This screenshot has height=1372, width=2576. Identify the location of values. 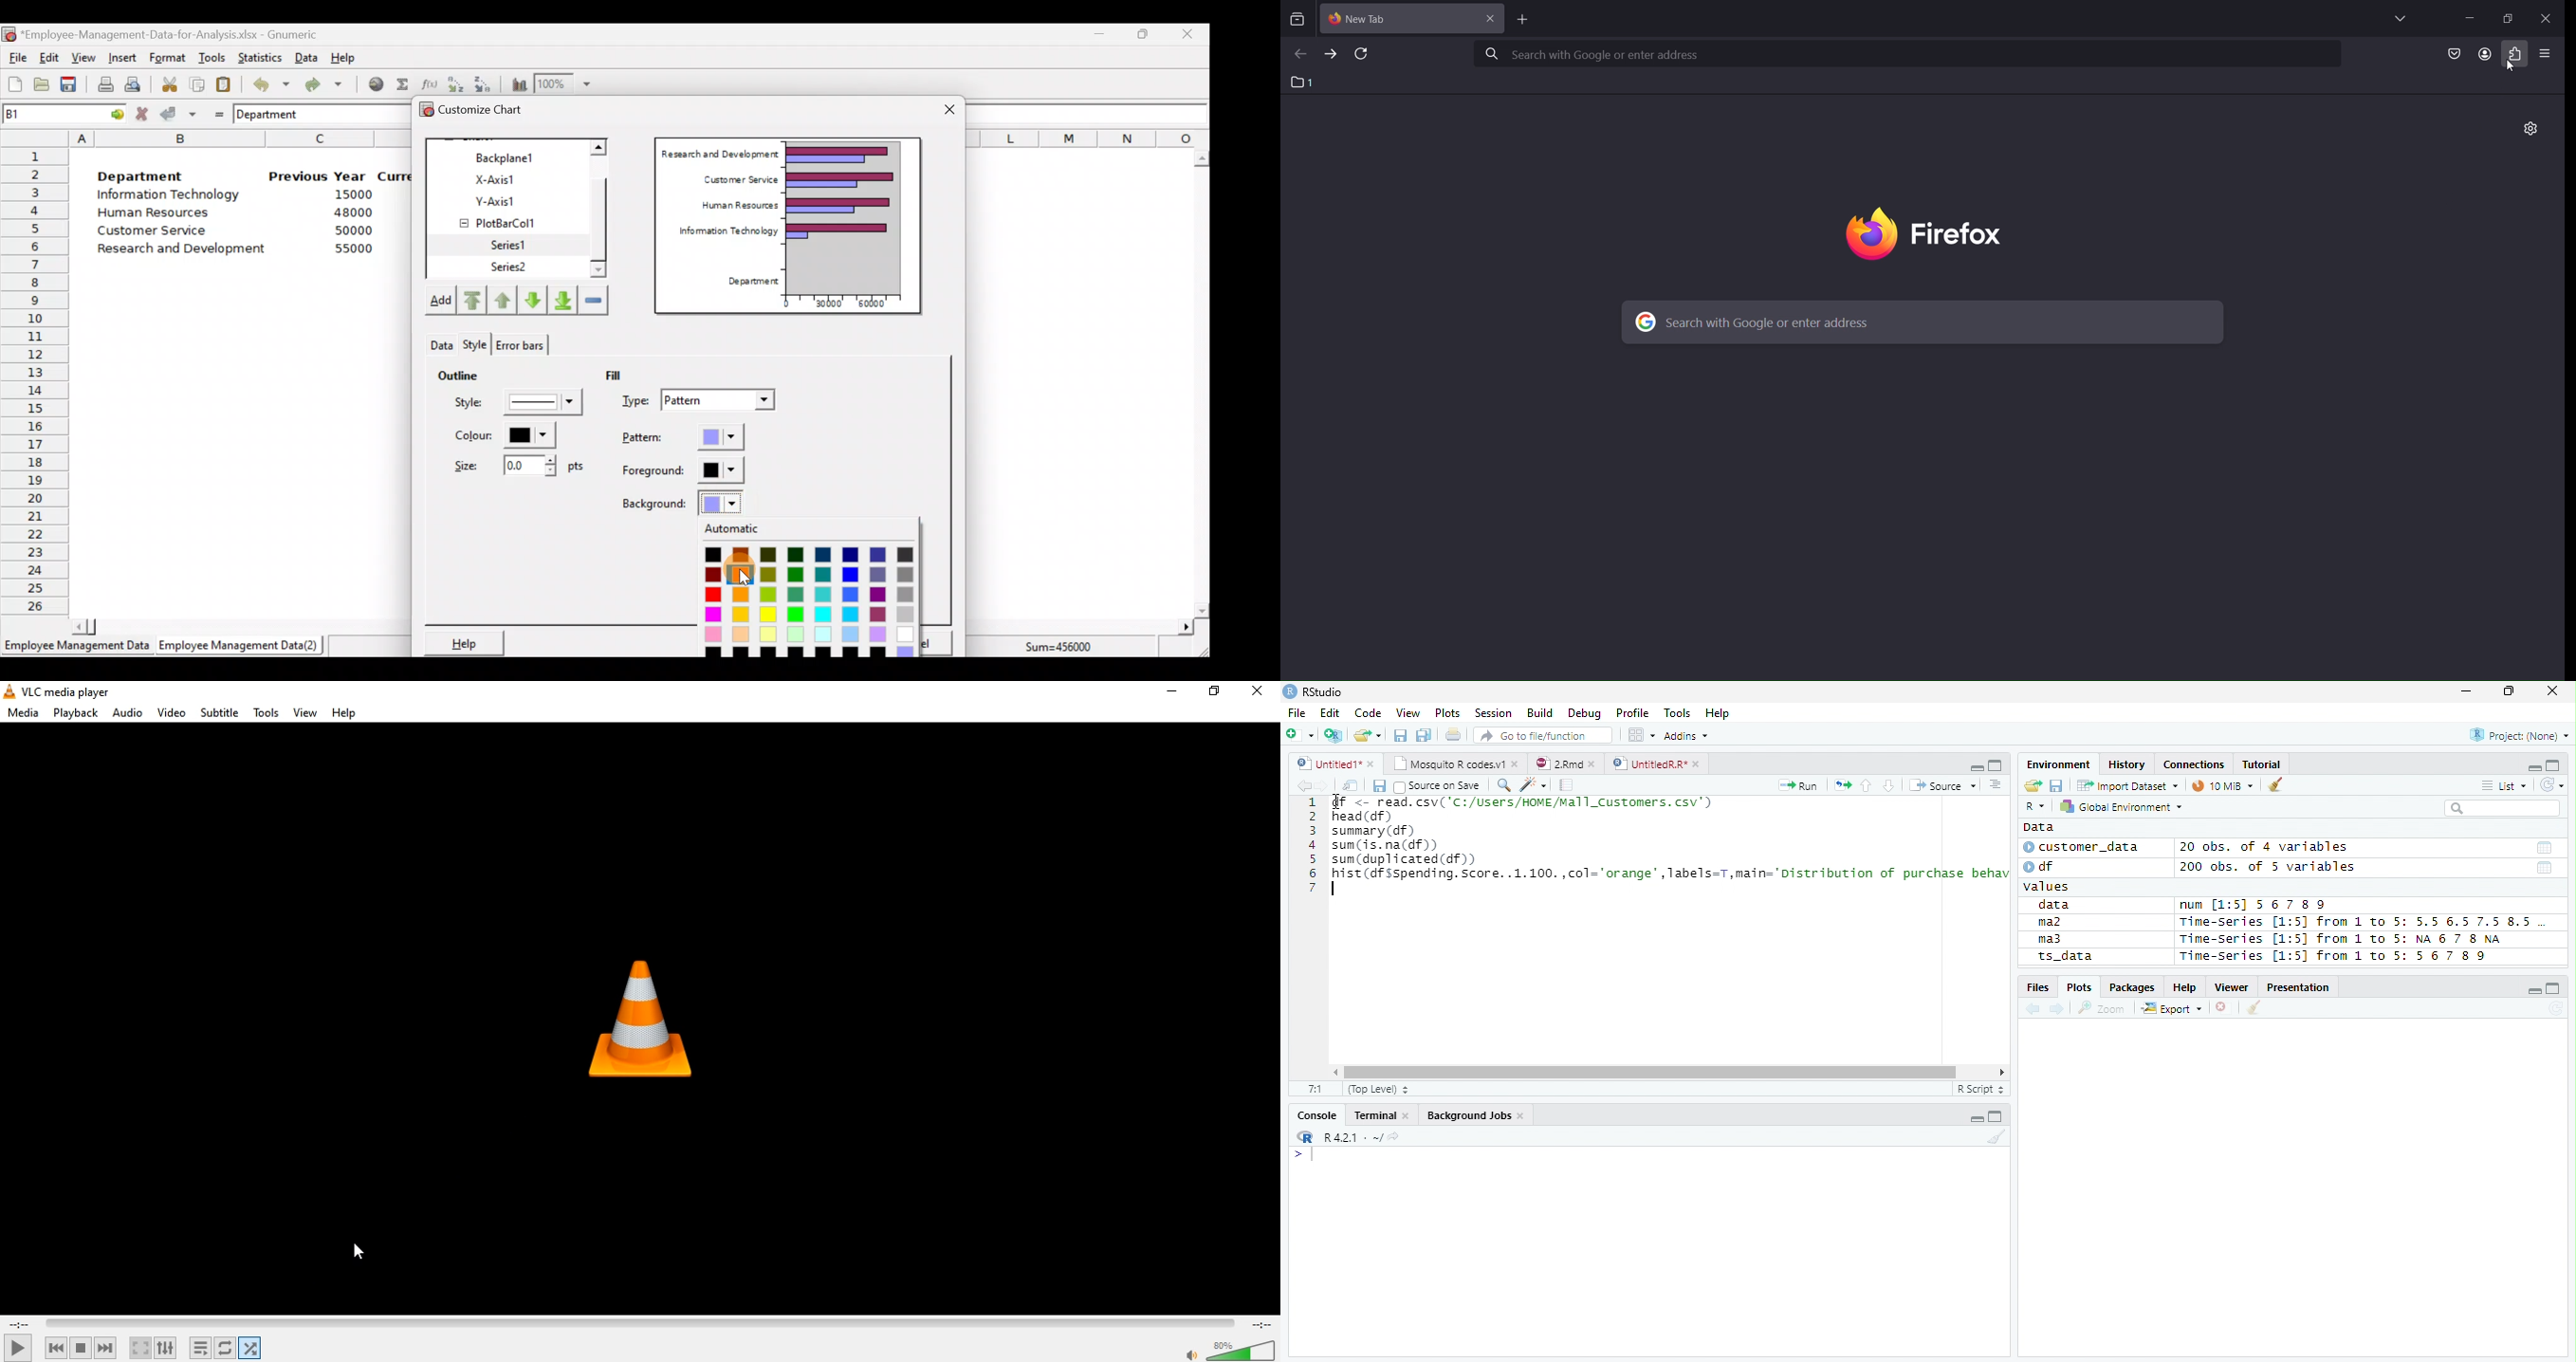
(2049, 887).